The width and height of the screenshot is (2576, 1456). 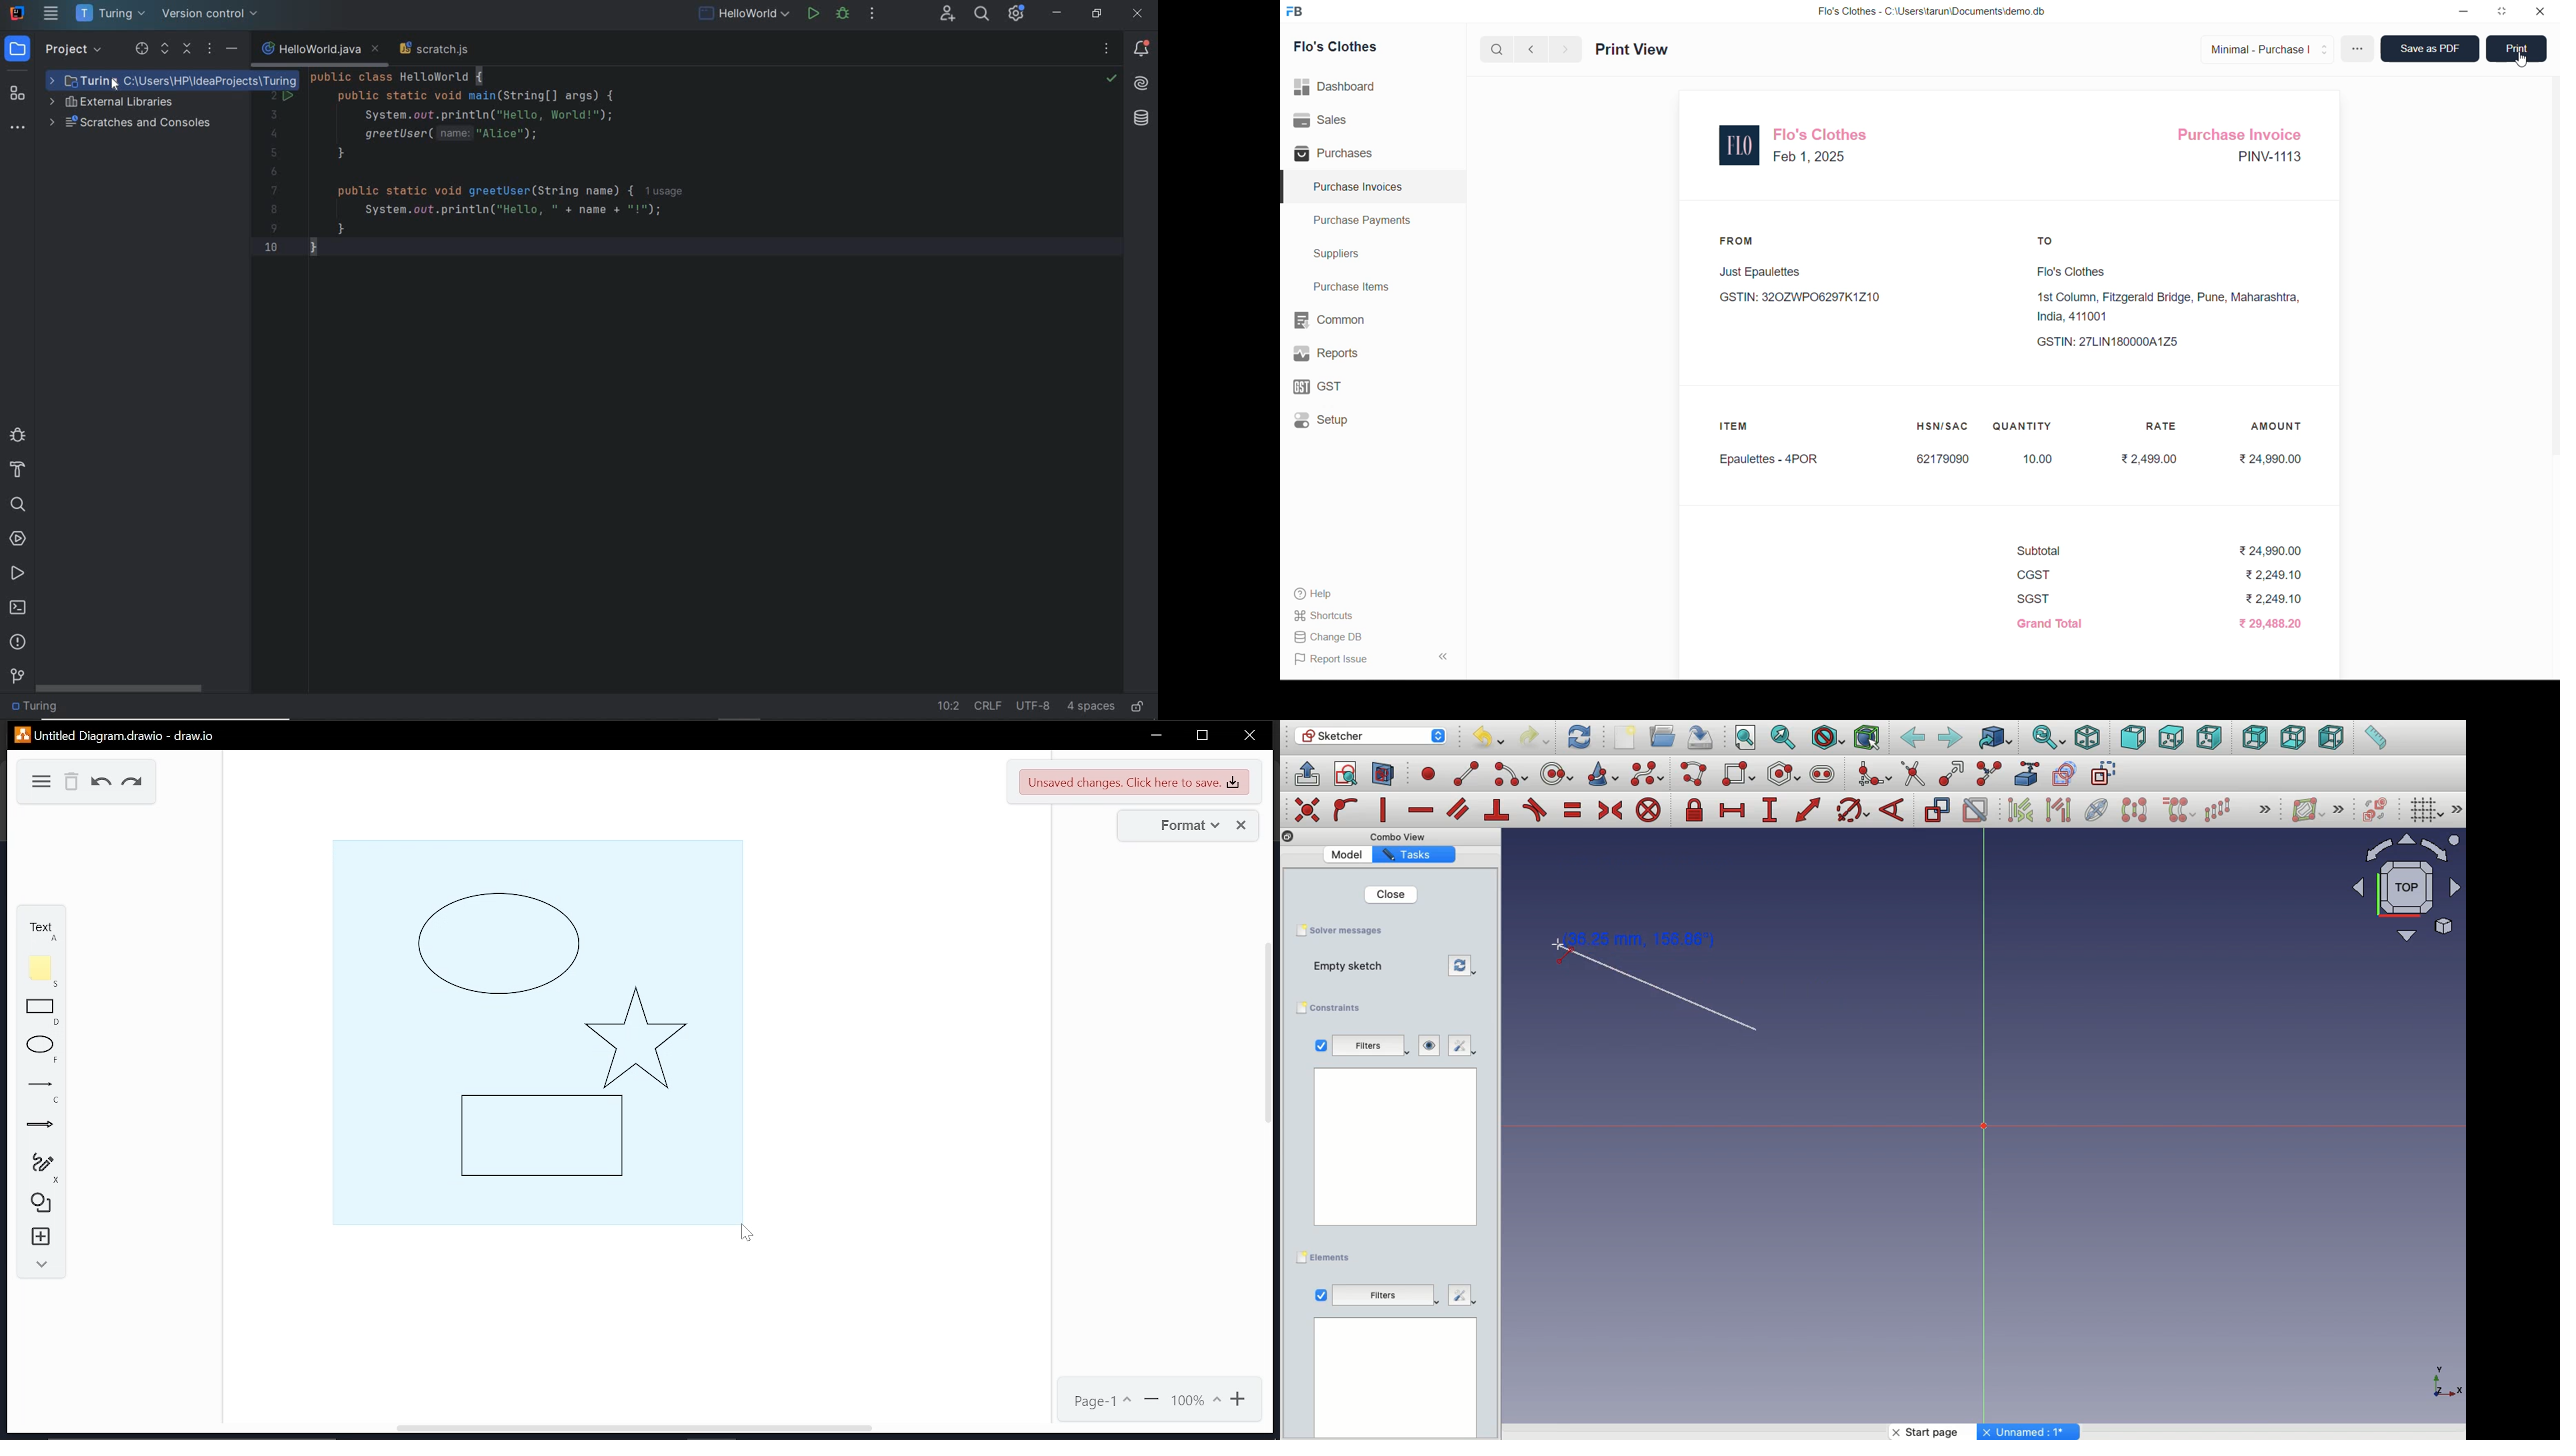 What do you see at coordinates (2051, 245) in the screenshot?
I see `TO` at bounding box center [2051, 245].